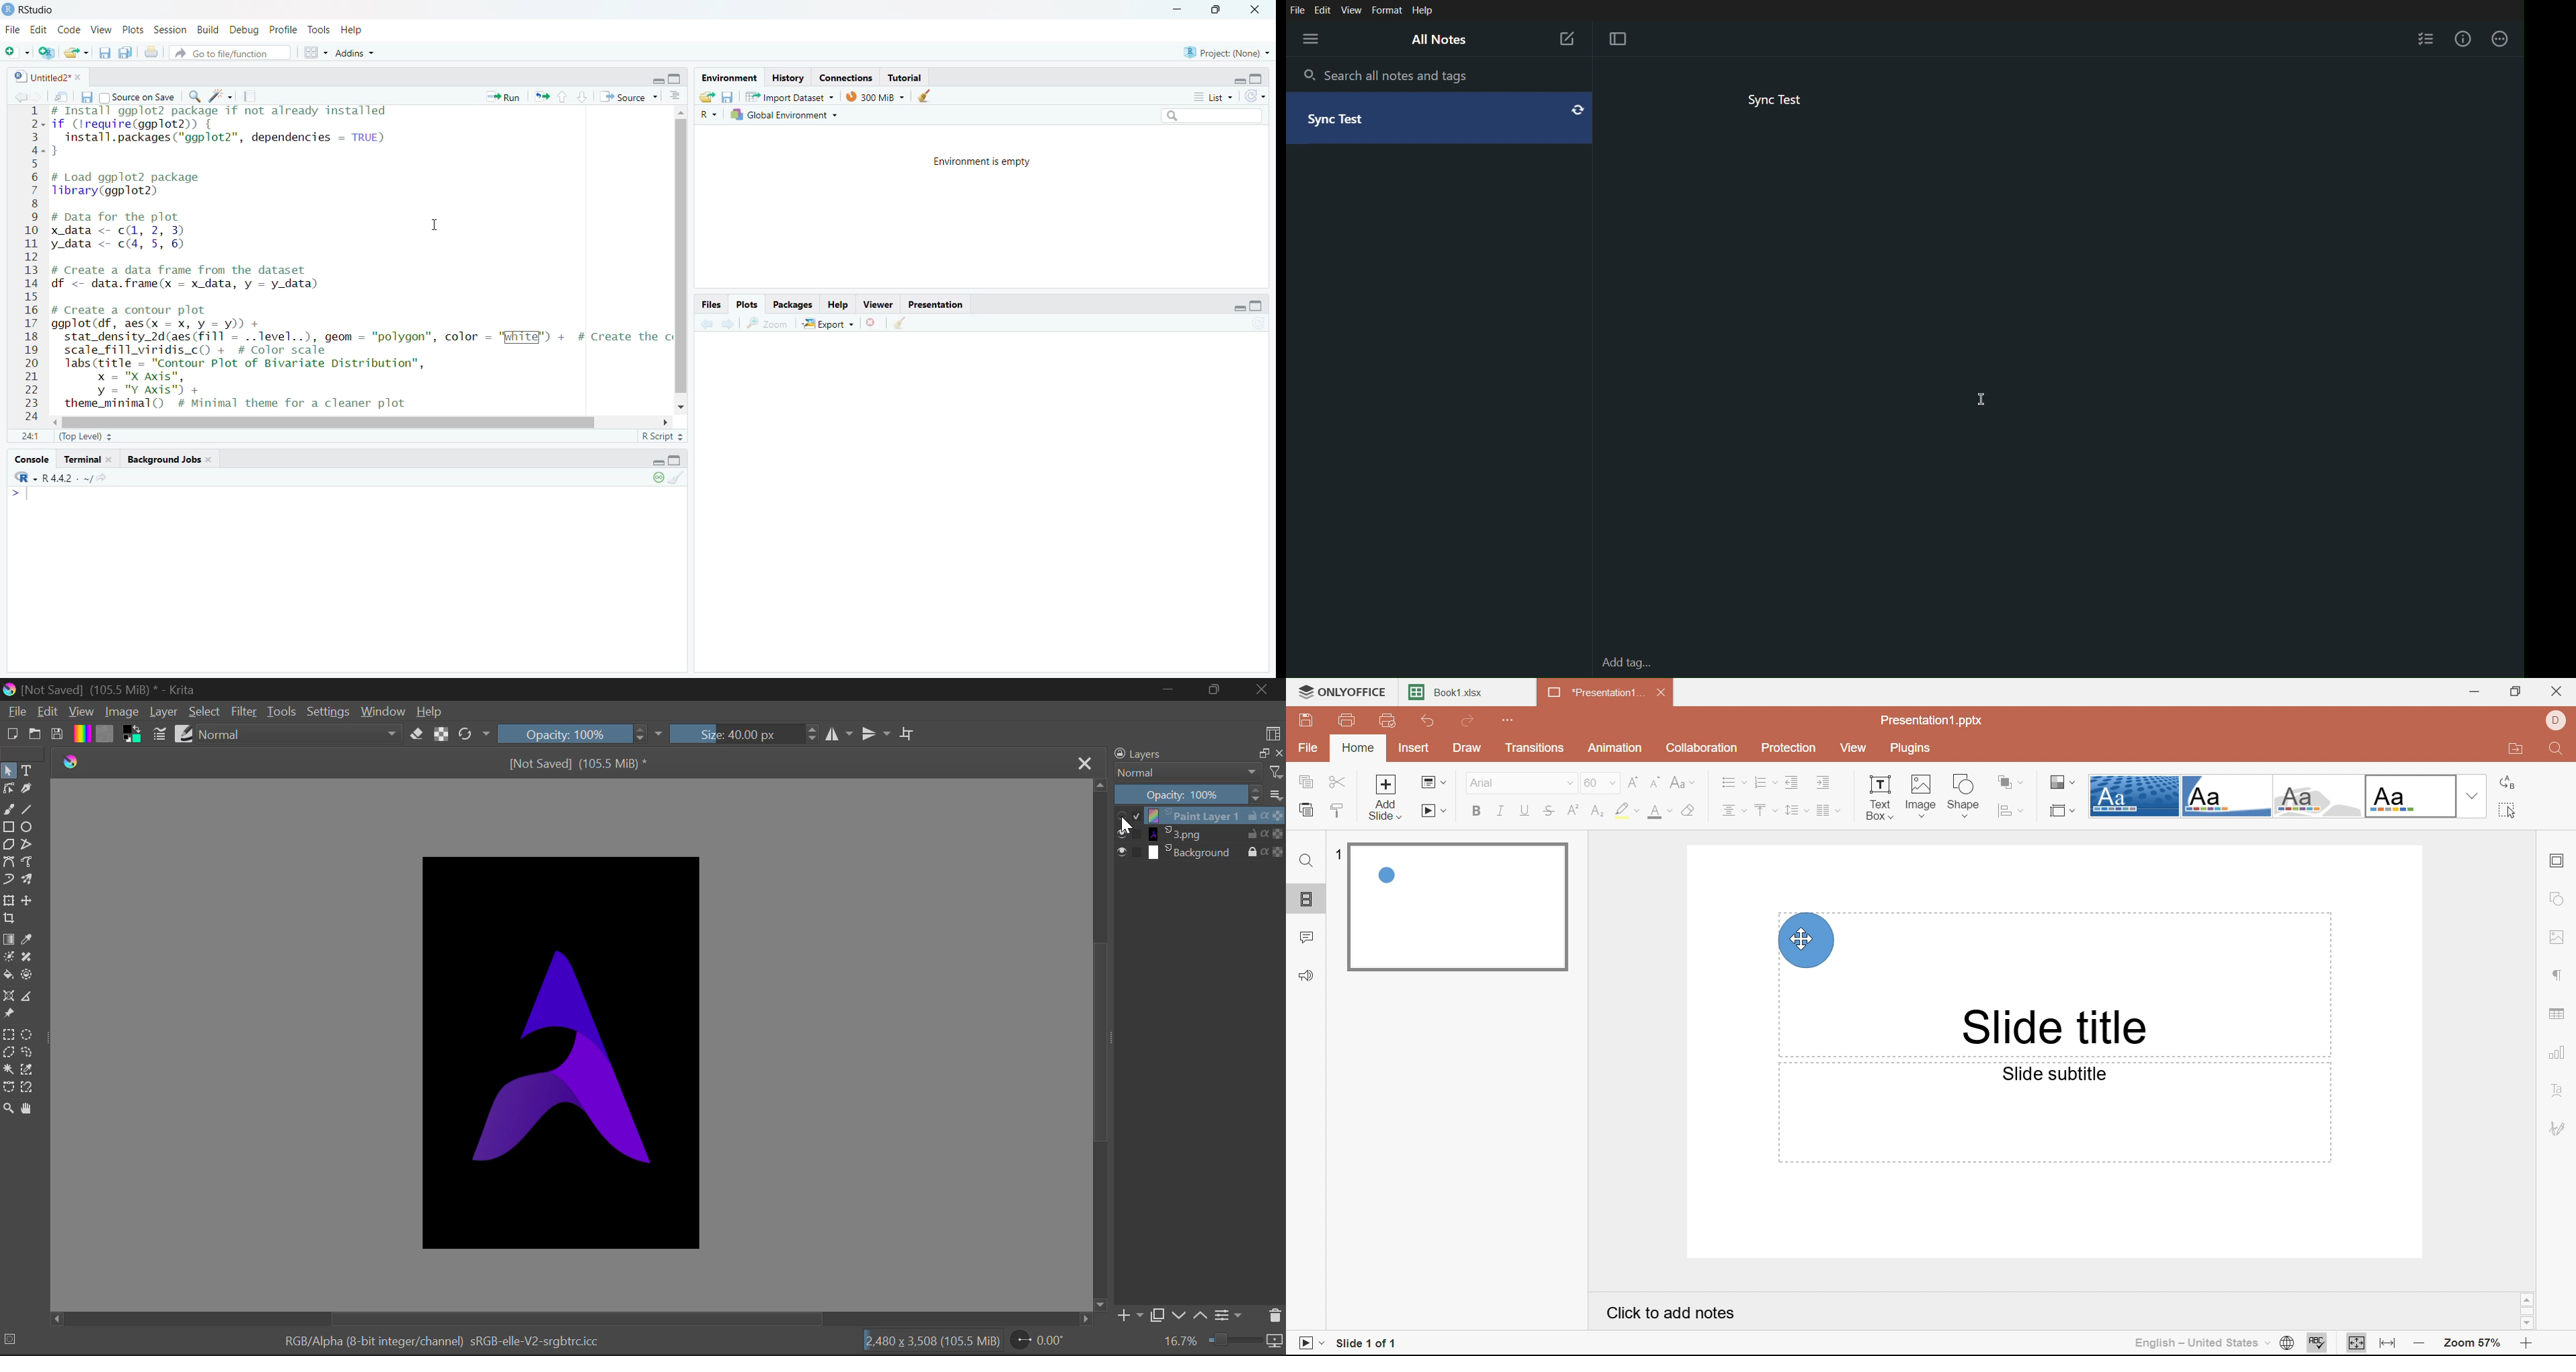  I want to click on paused console, so click(657, 477).